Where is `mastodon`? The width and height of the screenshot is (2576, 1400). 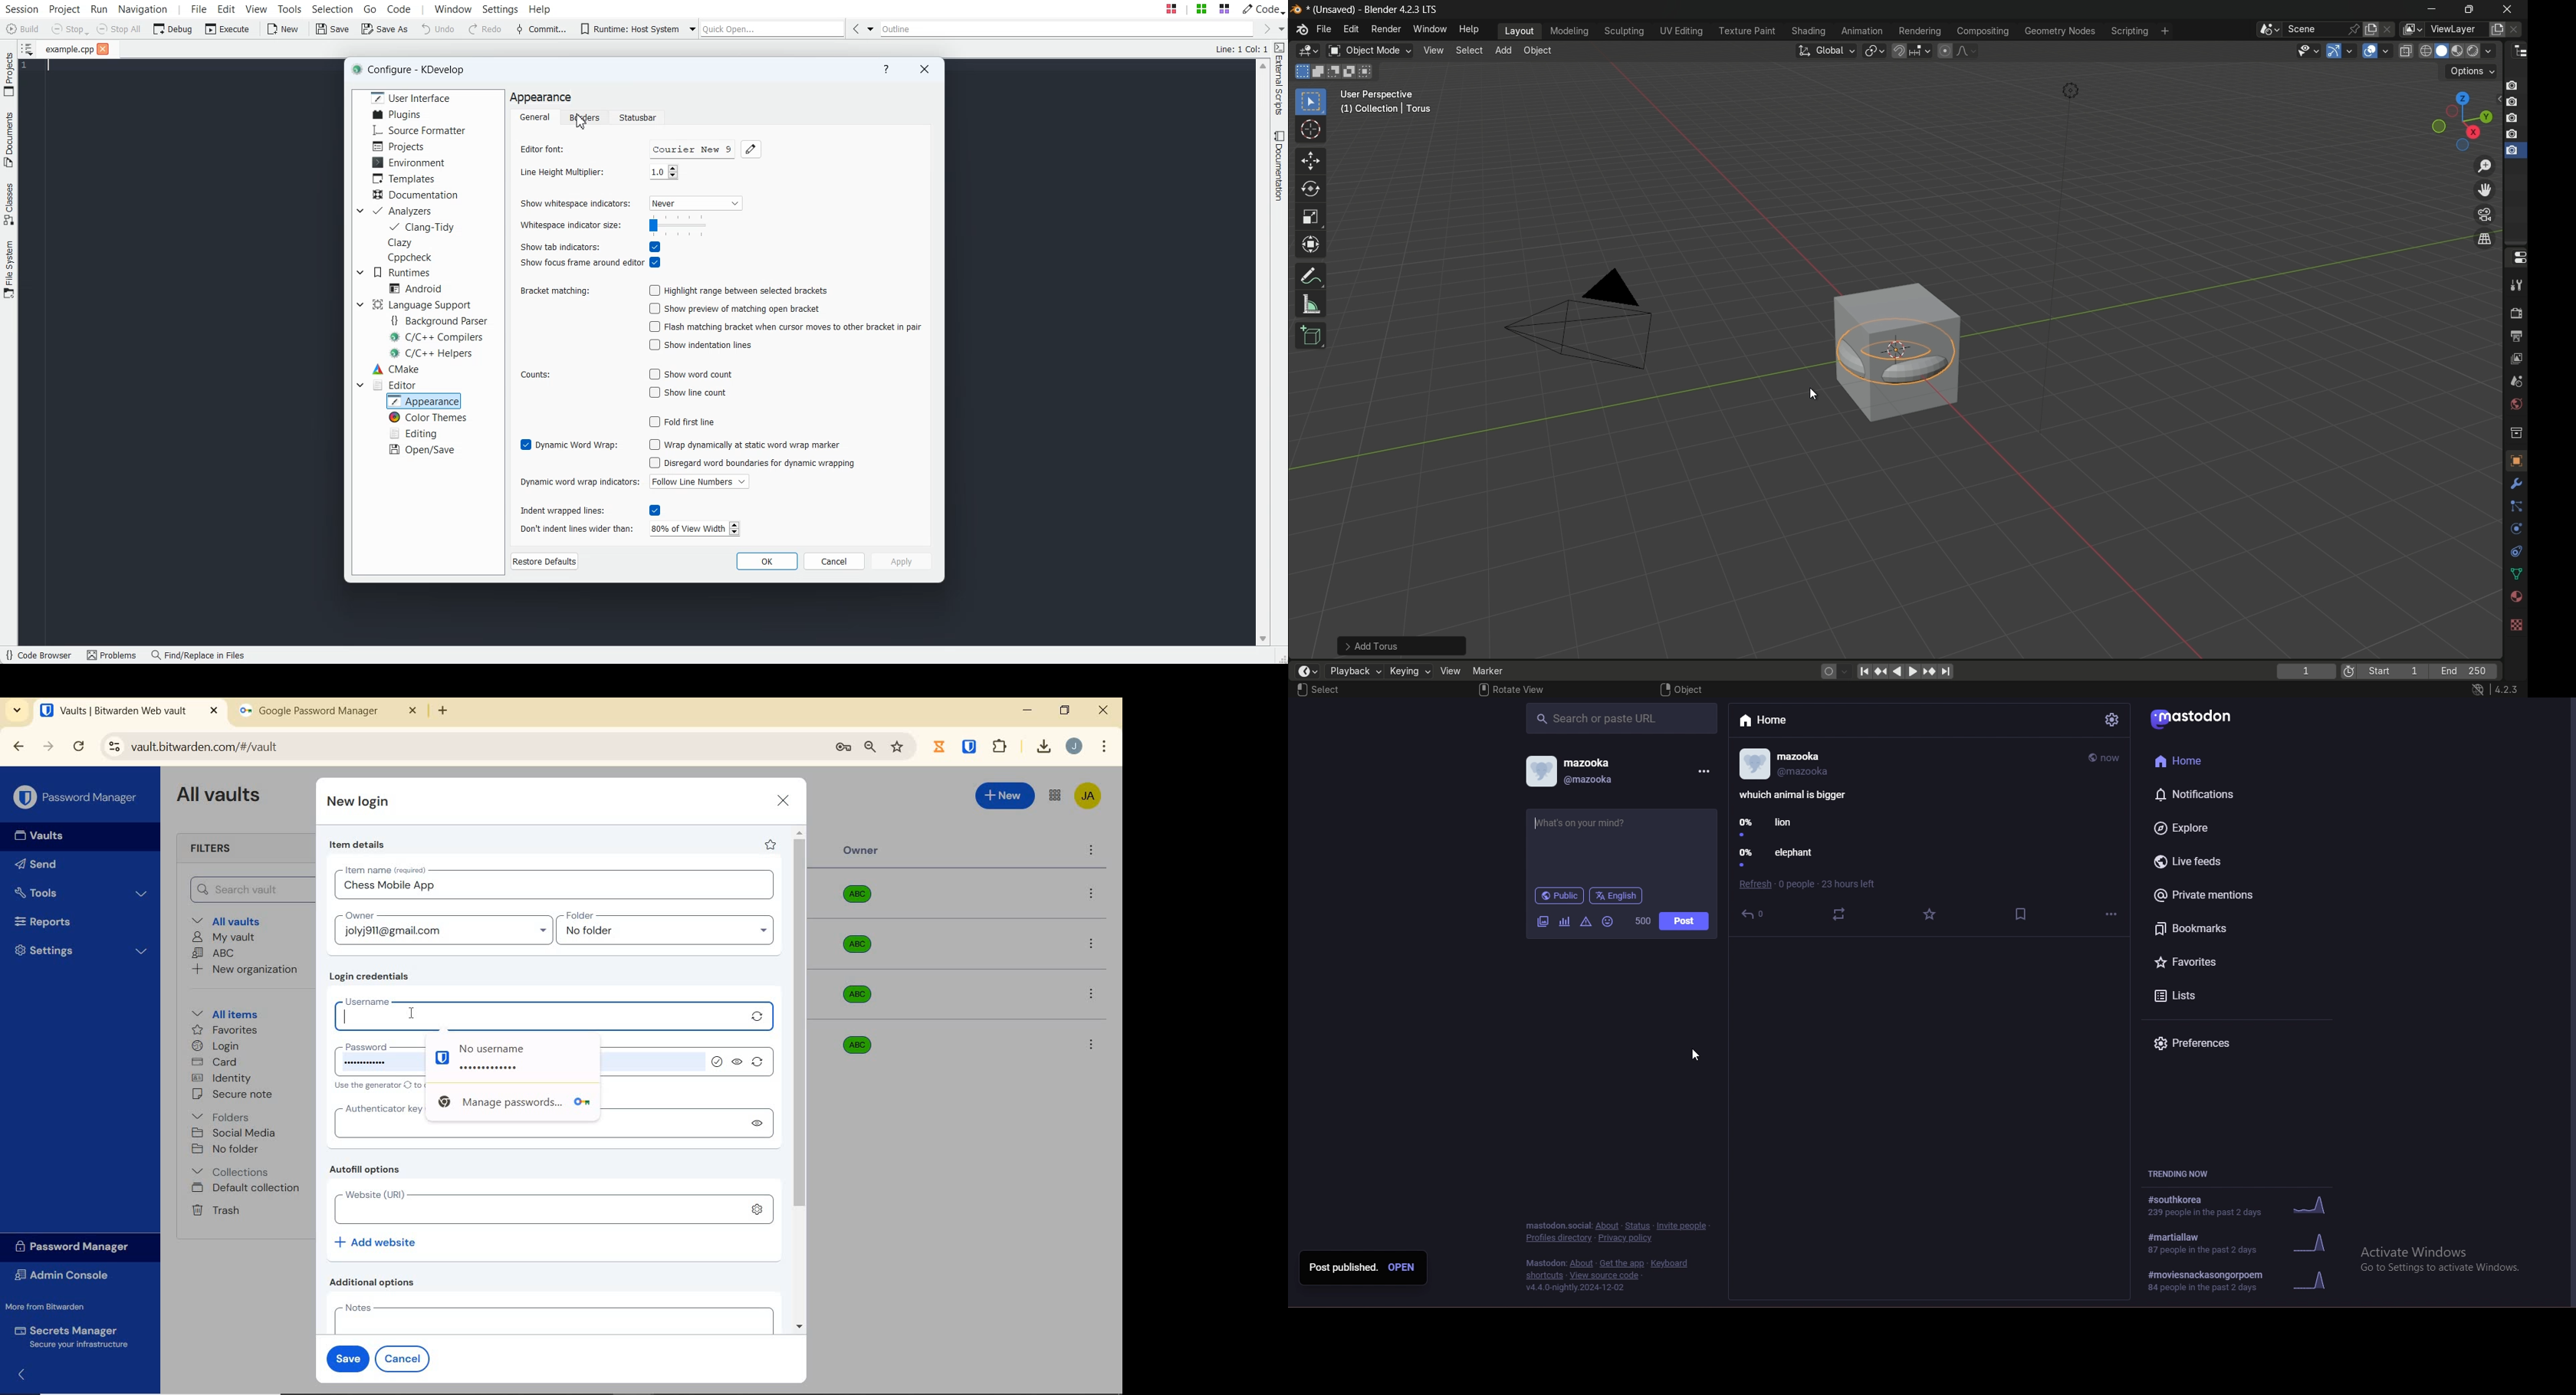 mastodon is located at coordinates (2197, 716).